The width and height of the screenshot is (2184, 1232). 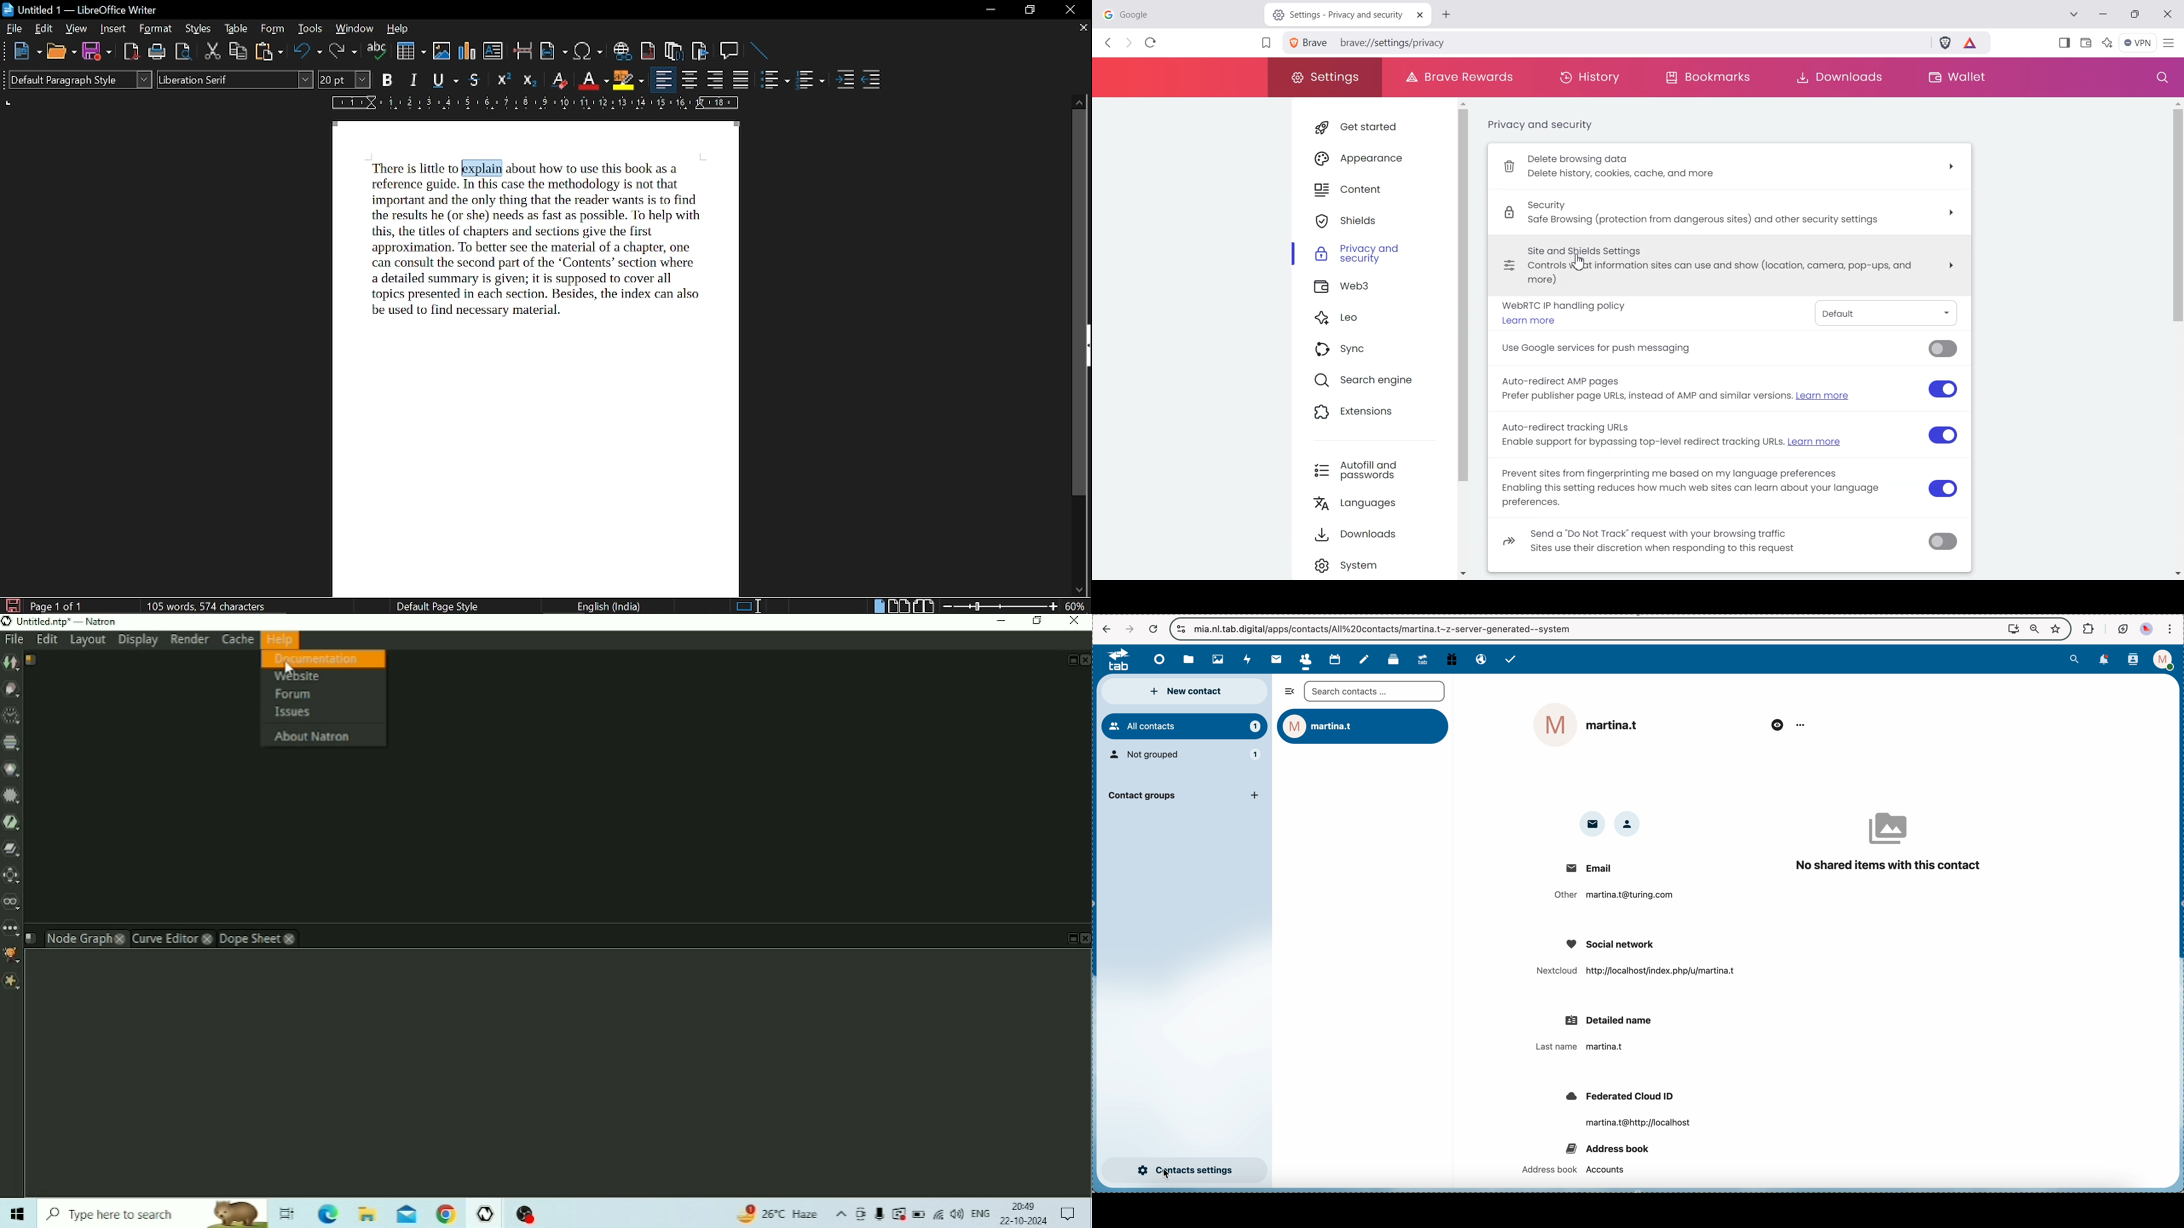 I want to click on Bookmark, so click(x=1265, y=44).